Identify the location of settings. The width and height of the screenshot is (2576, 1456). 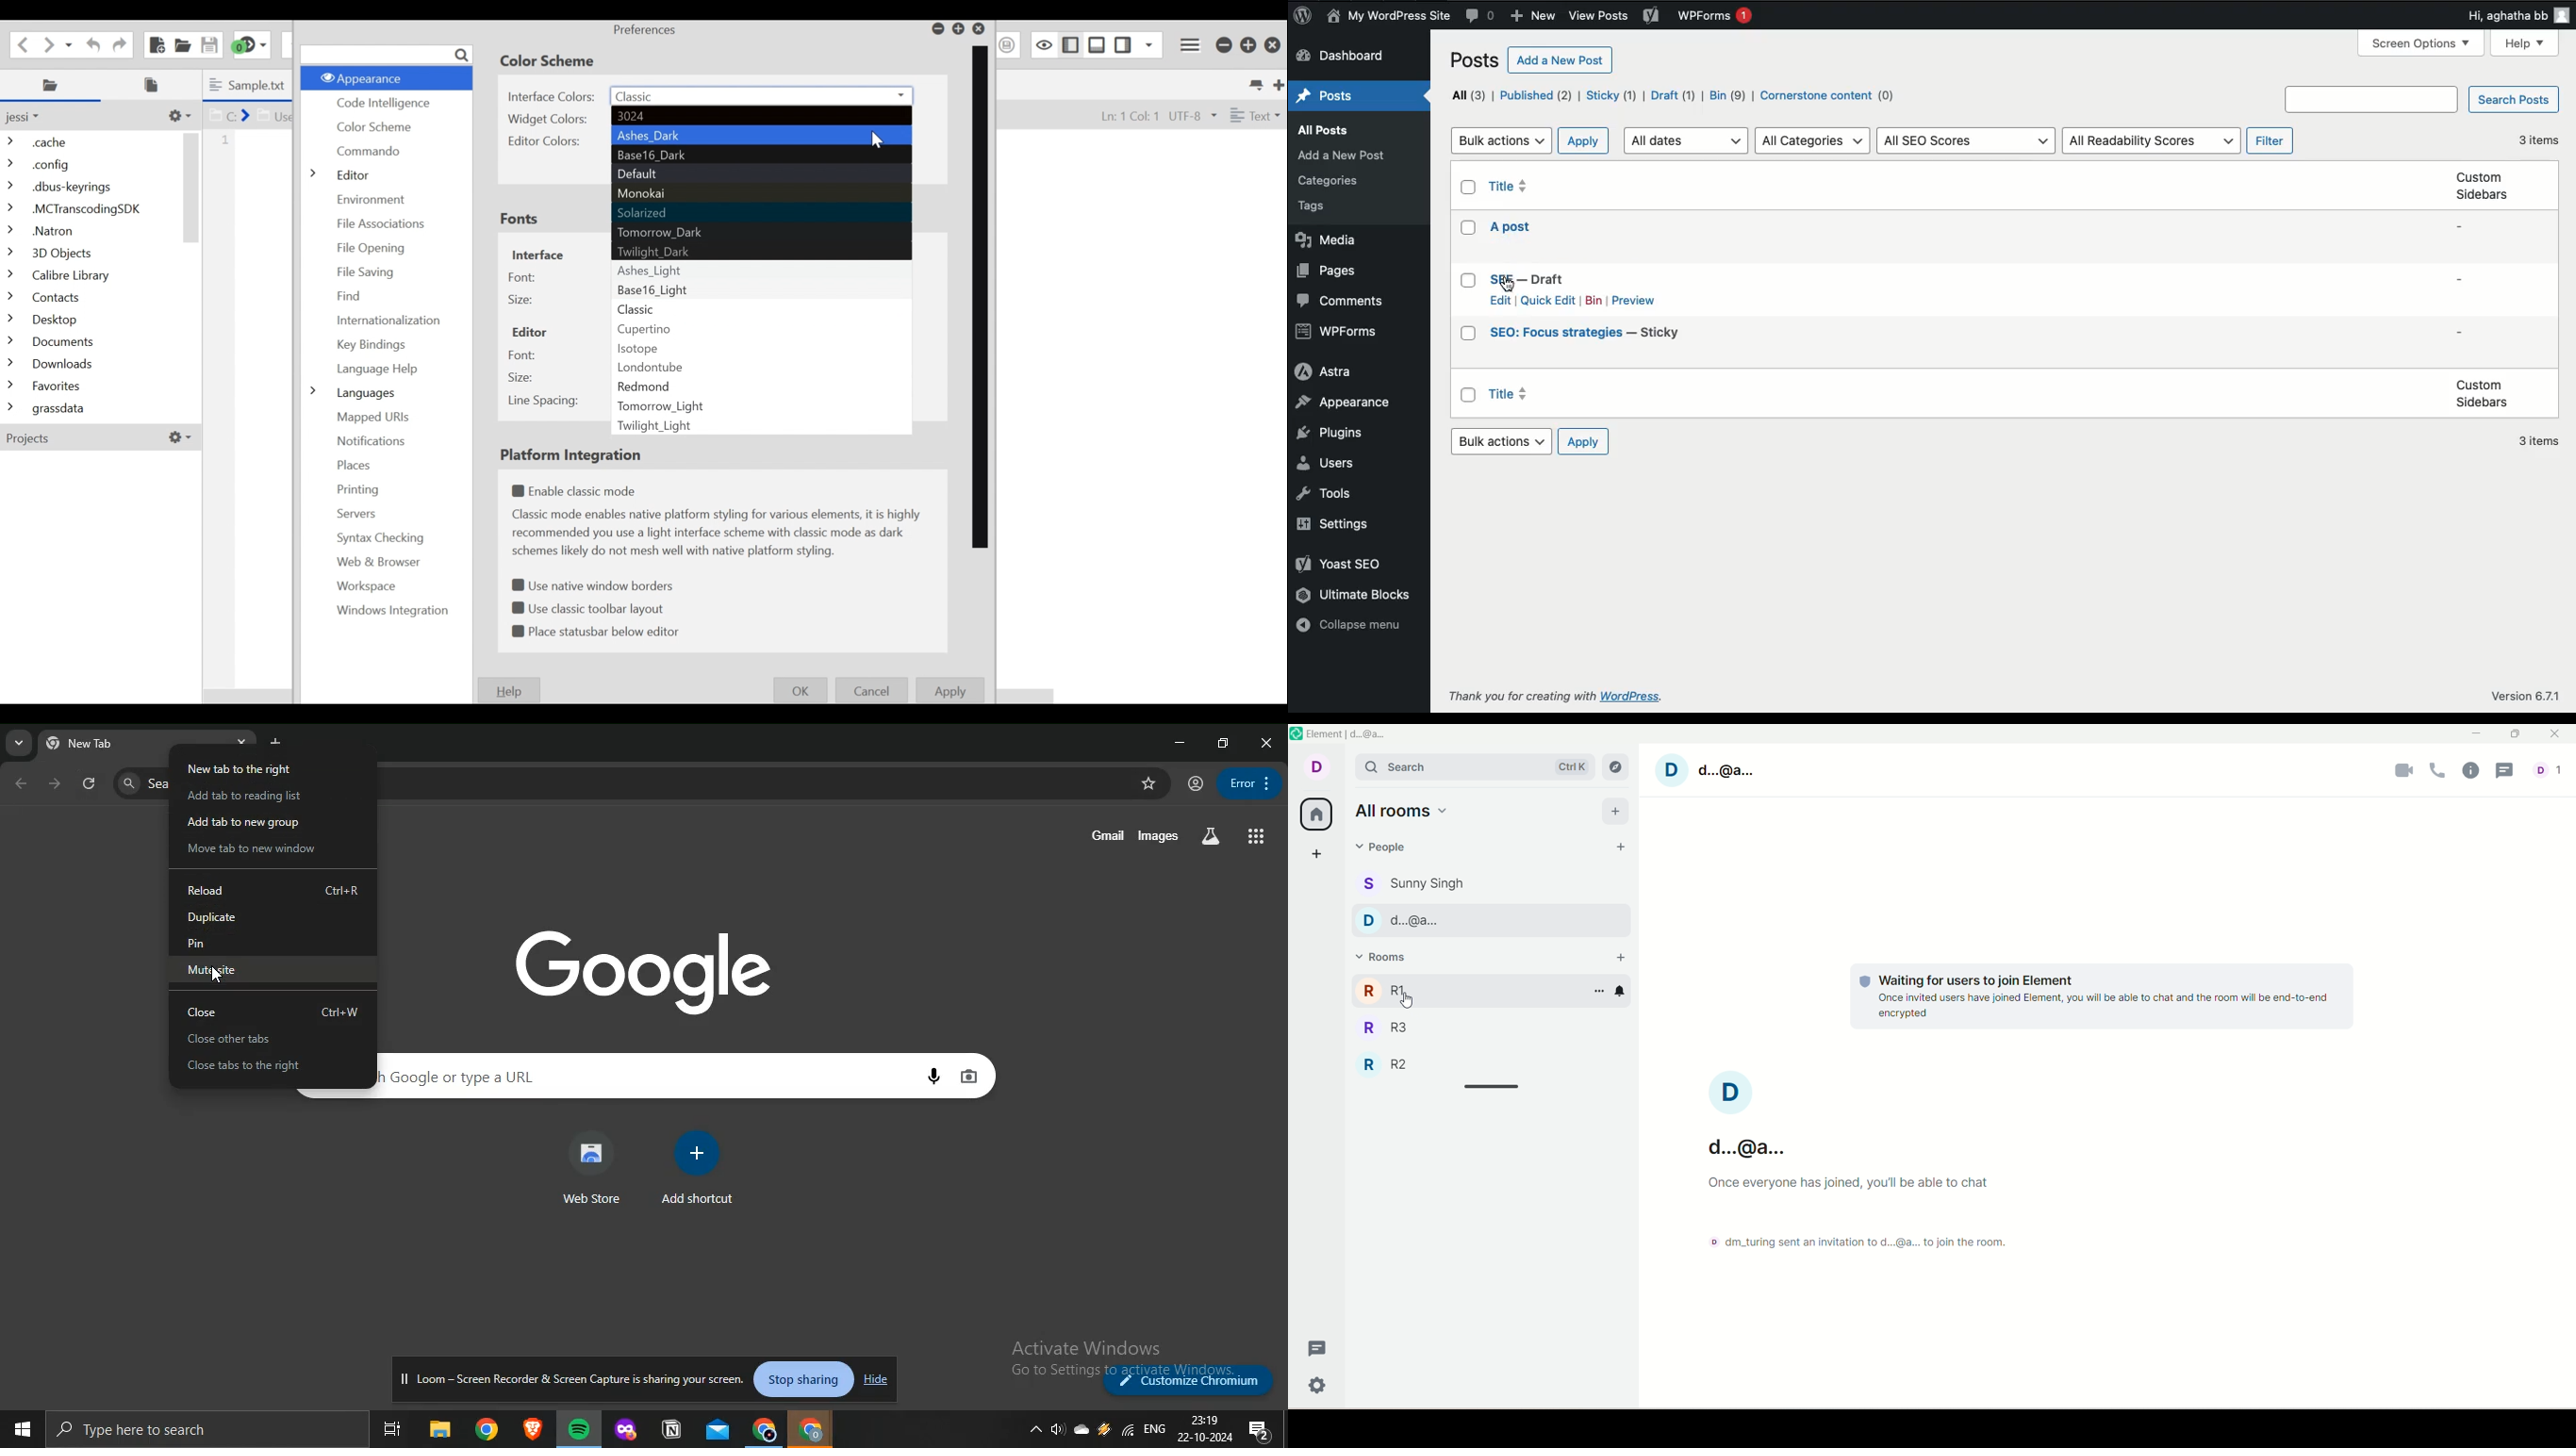
(1318, 1385).